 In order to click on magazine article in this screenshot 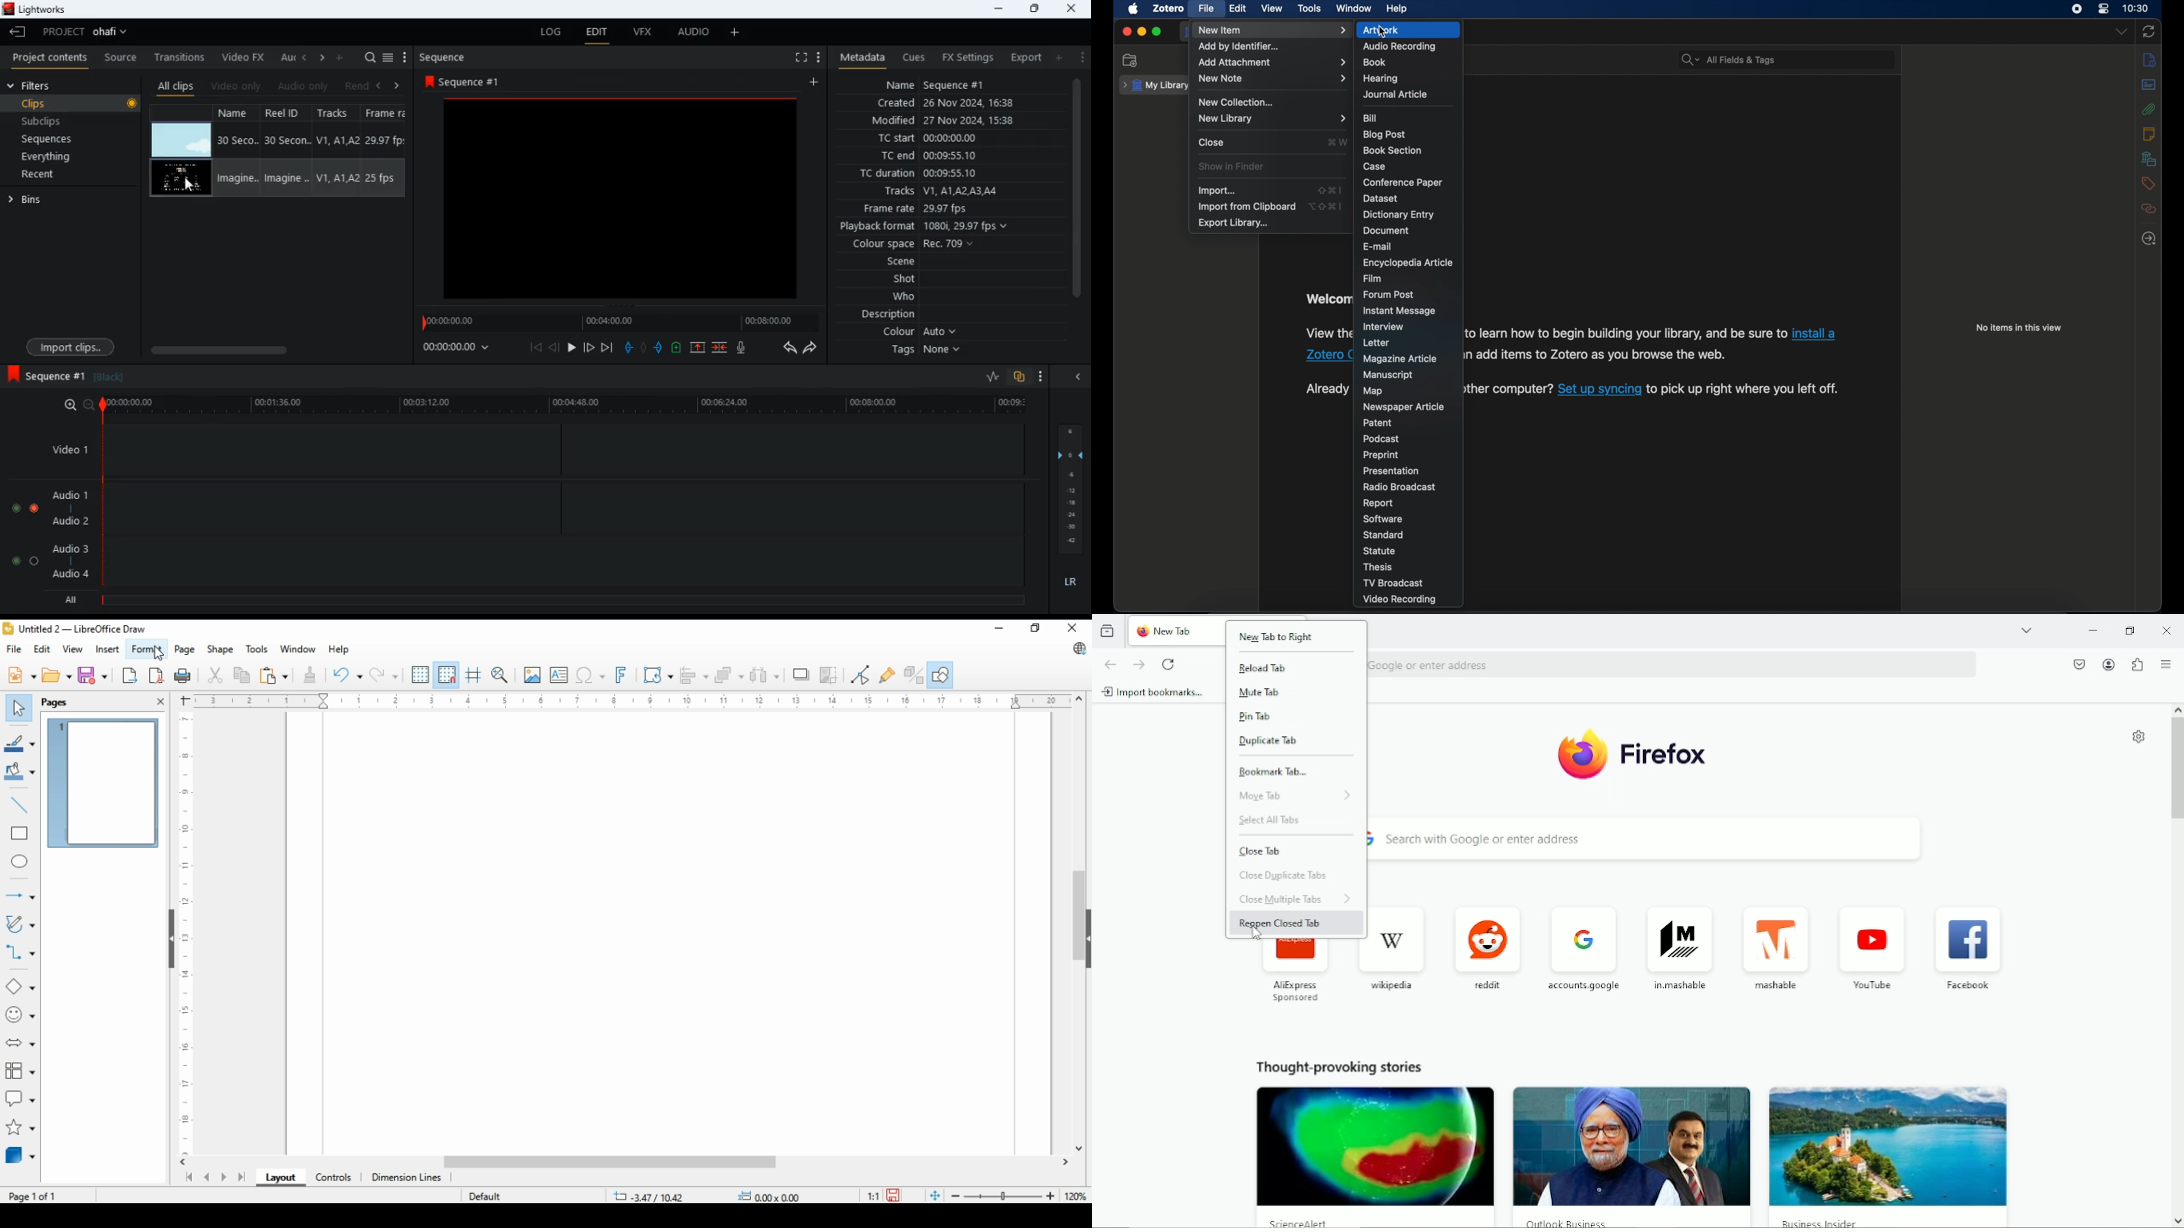, I will do `click(1399, 359)`.